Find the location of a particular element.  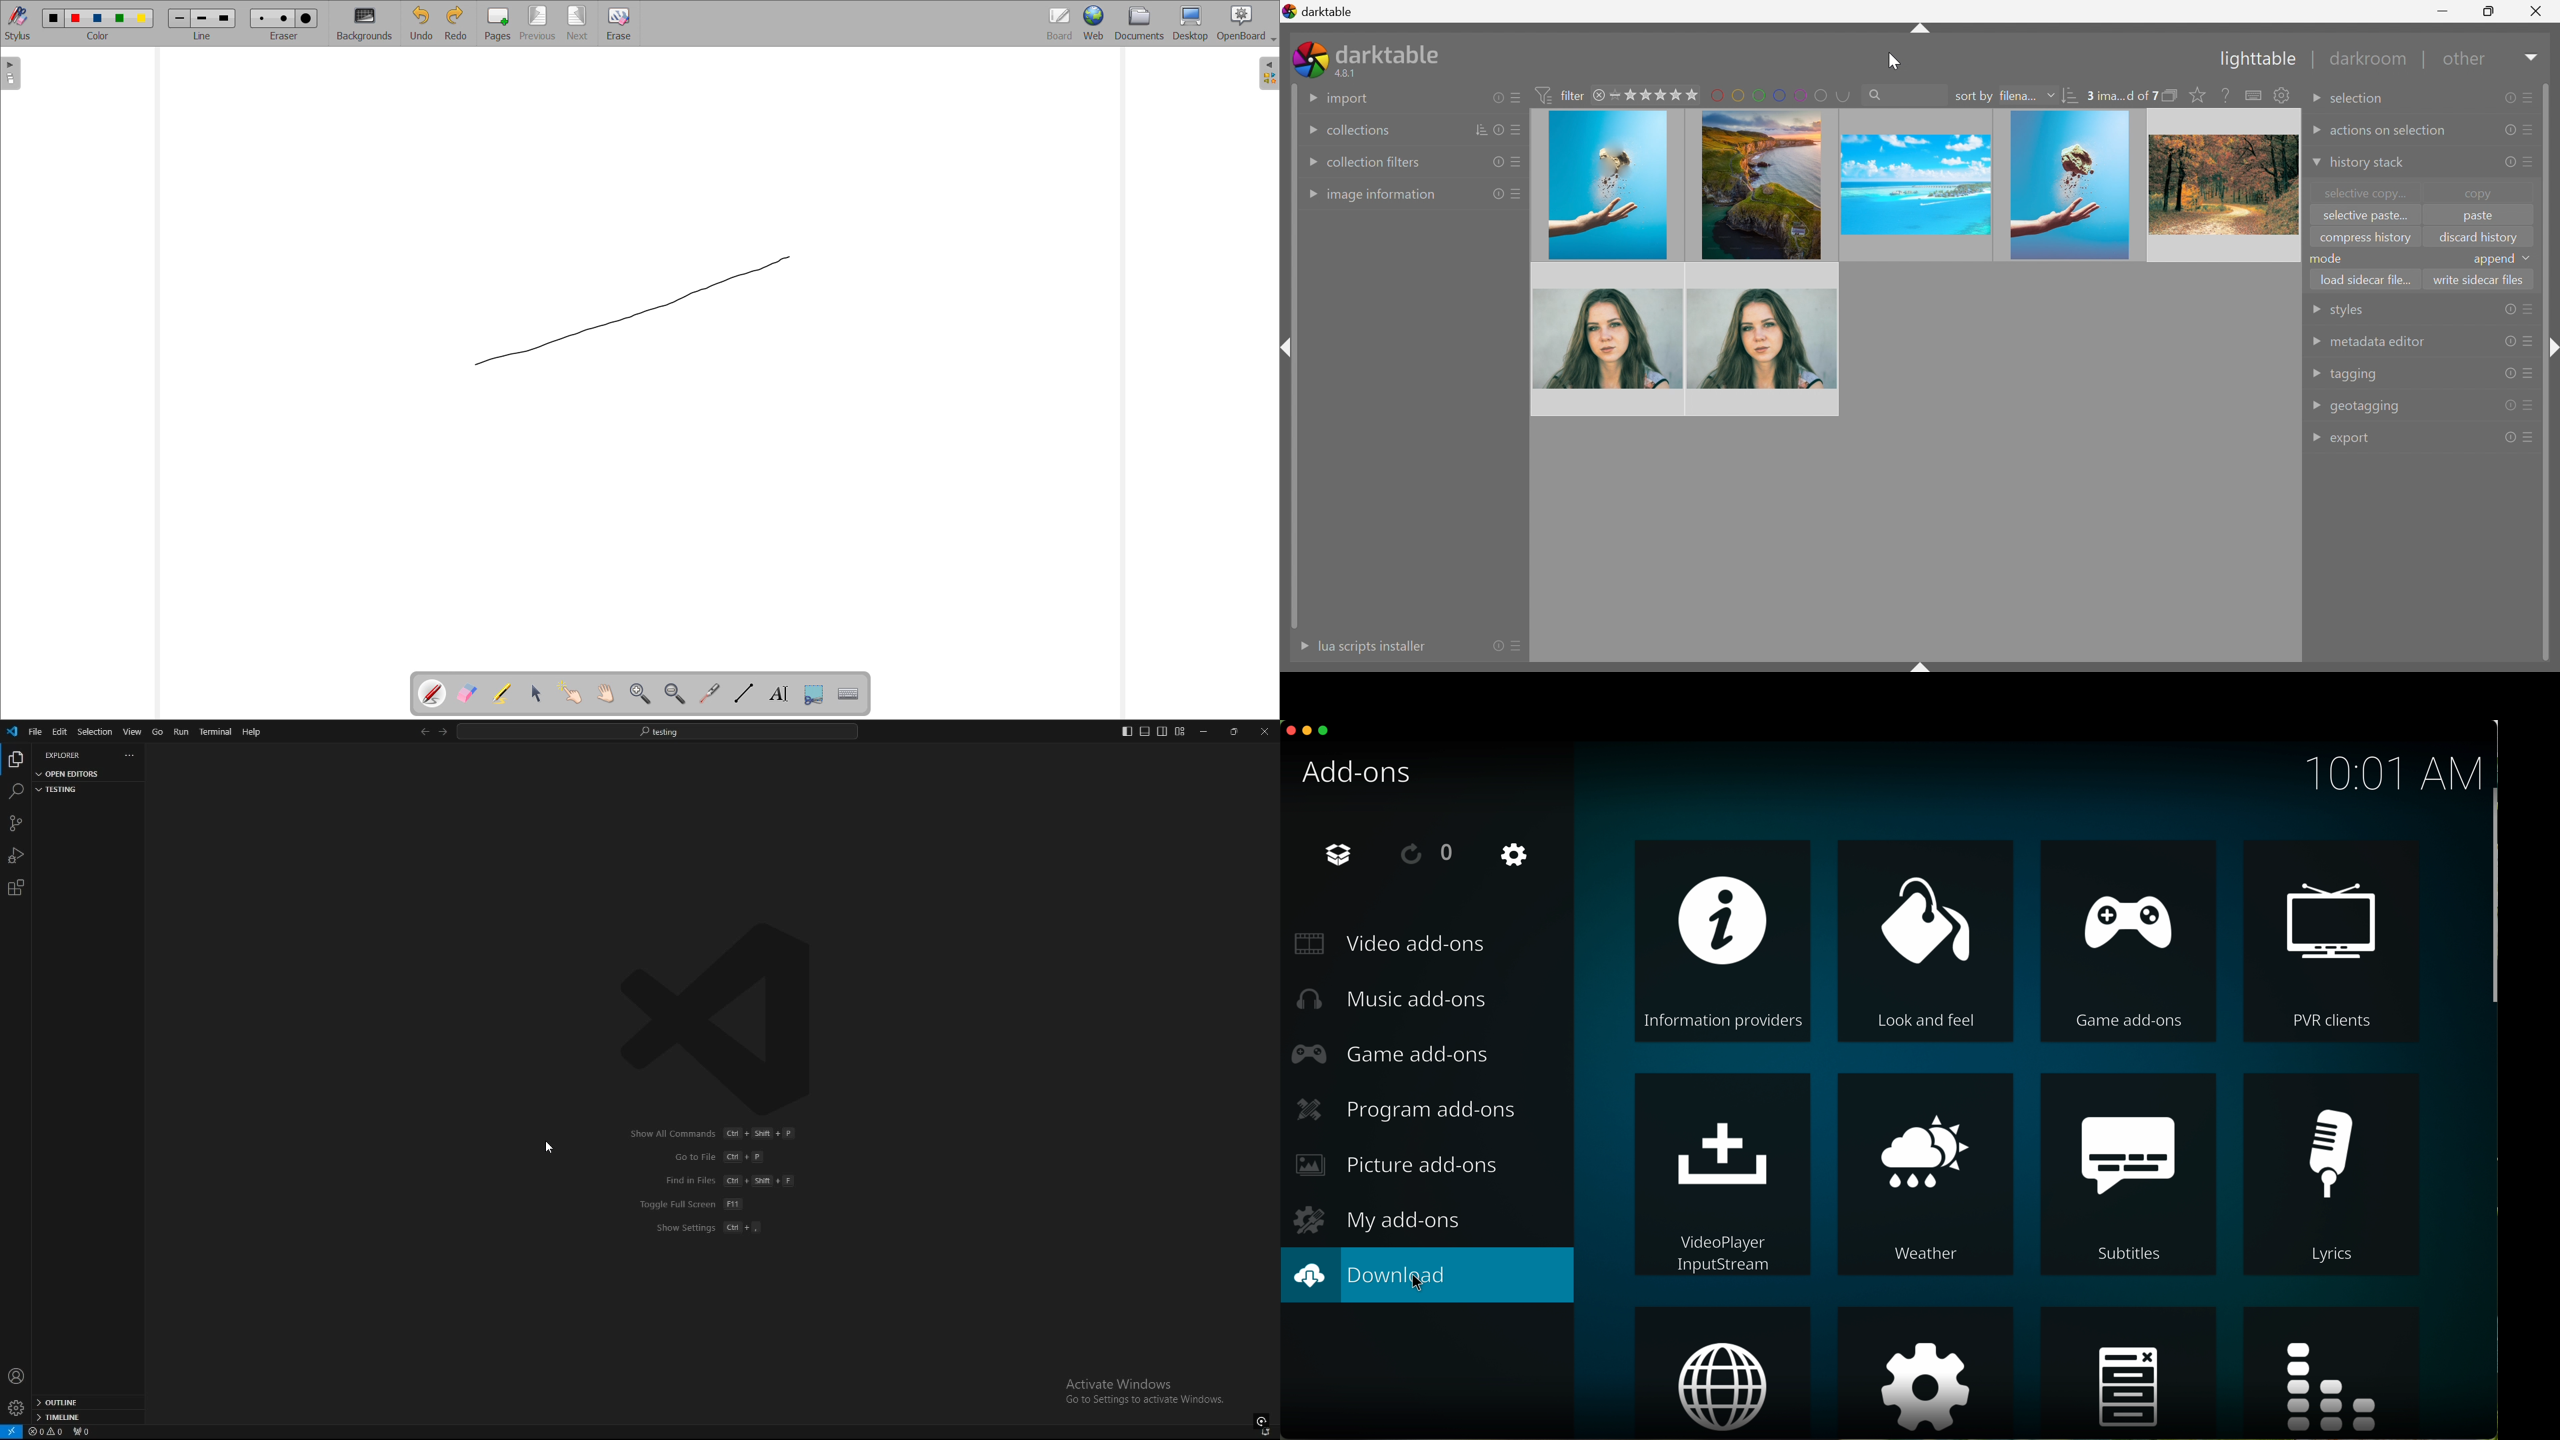

More is located at coordinates (1299, 646).